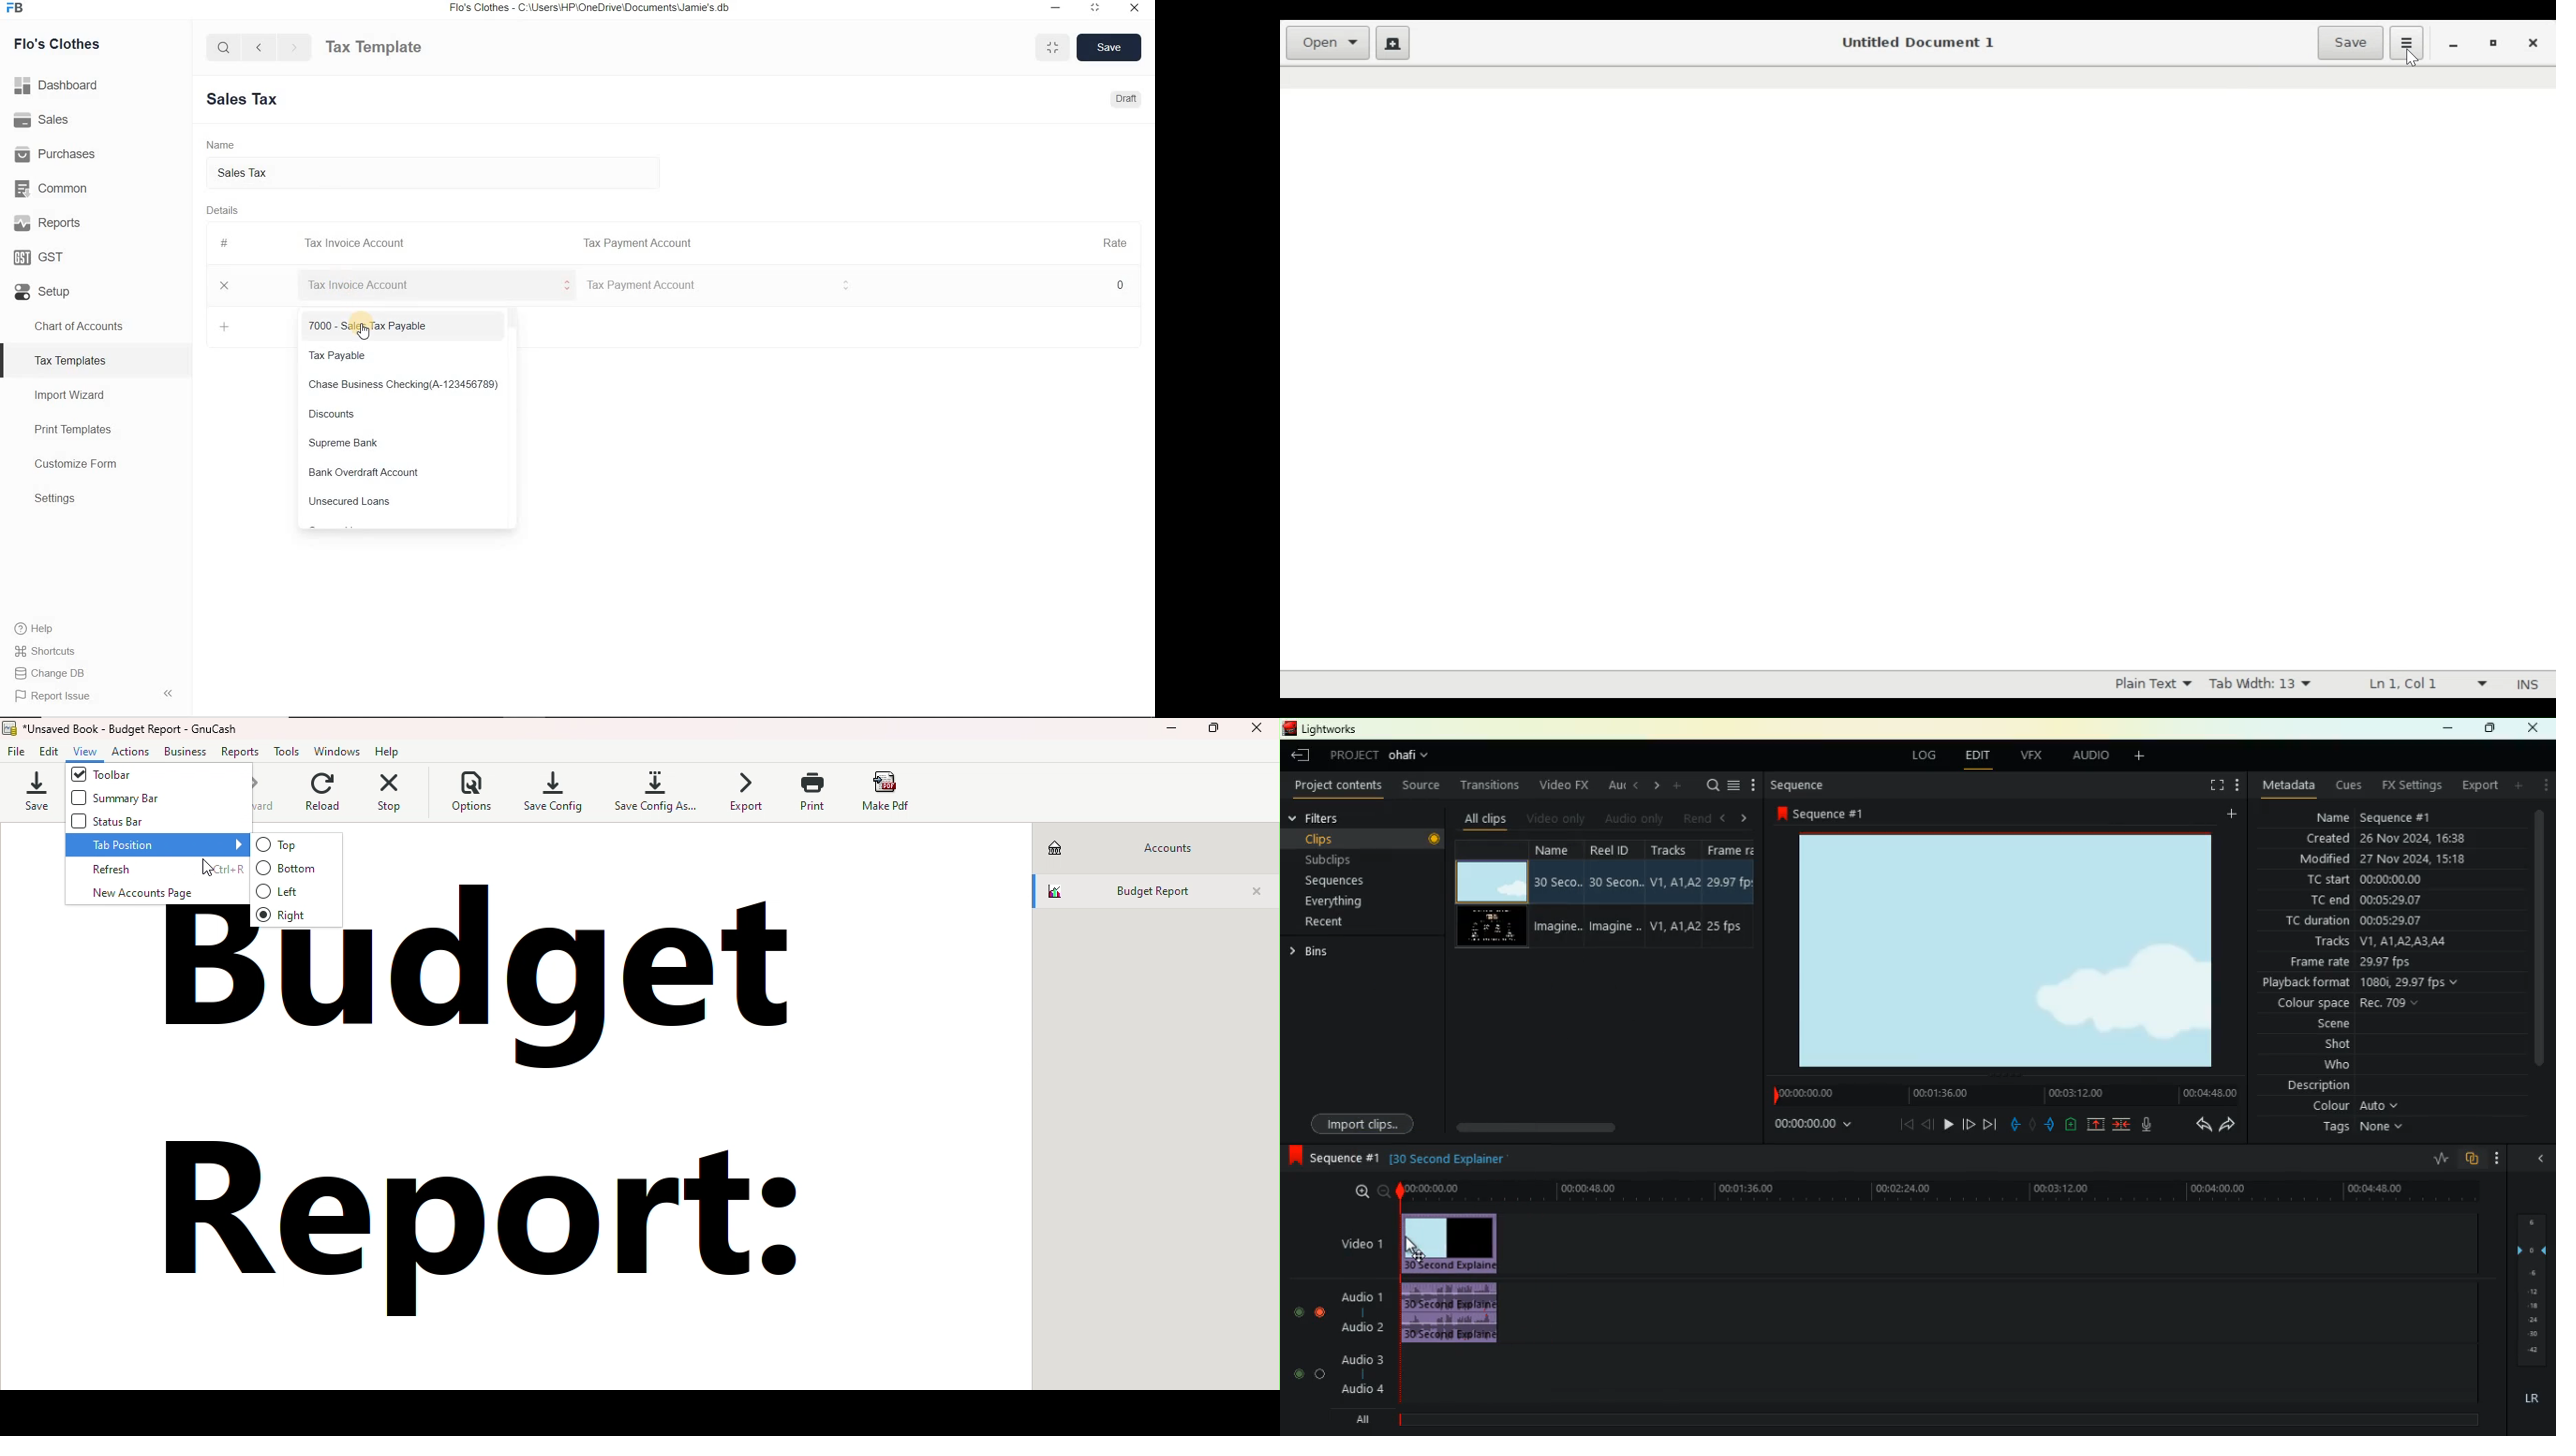  Describe the element at coordinates (2471, 1159) in the screenshot. I see `overlap` at that location.